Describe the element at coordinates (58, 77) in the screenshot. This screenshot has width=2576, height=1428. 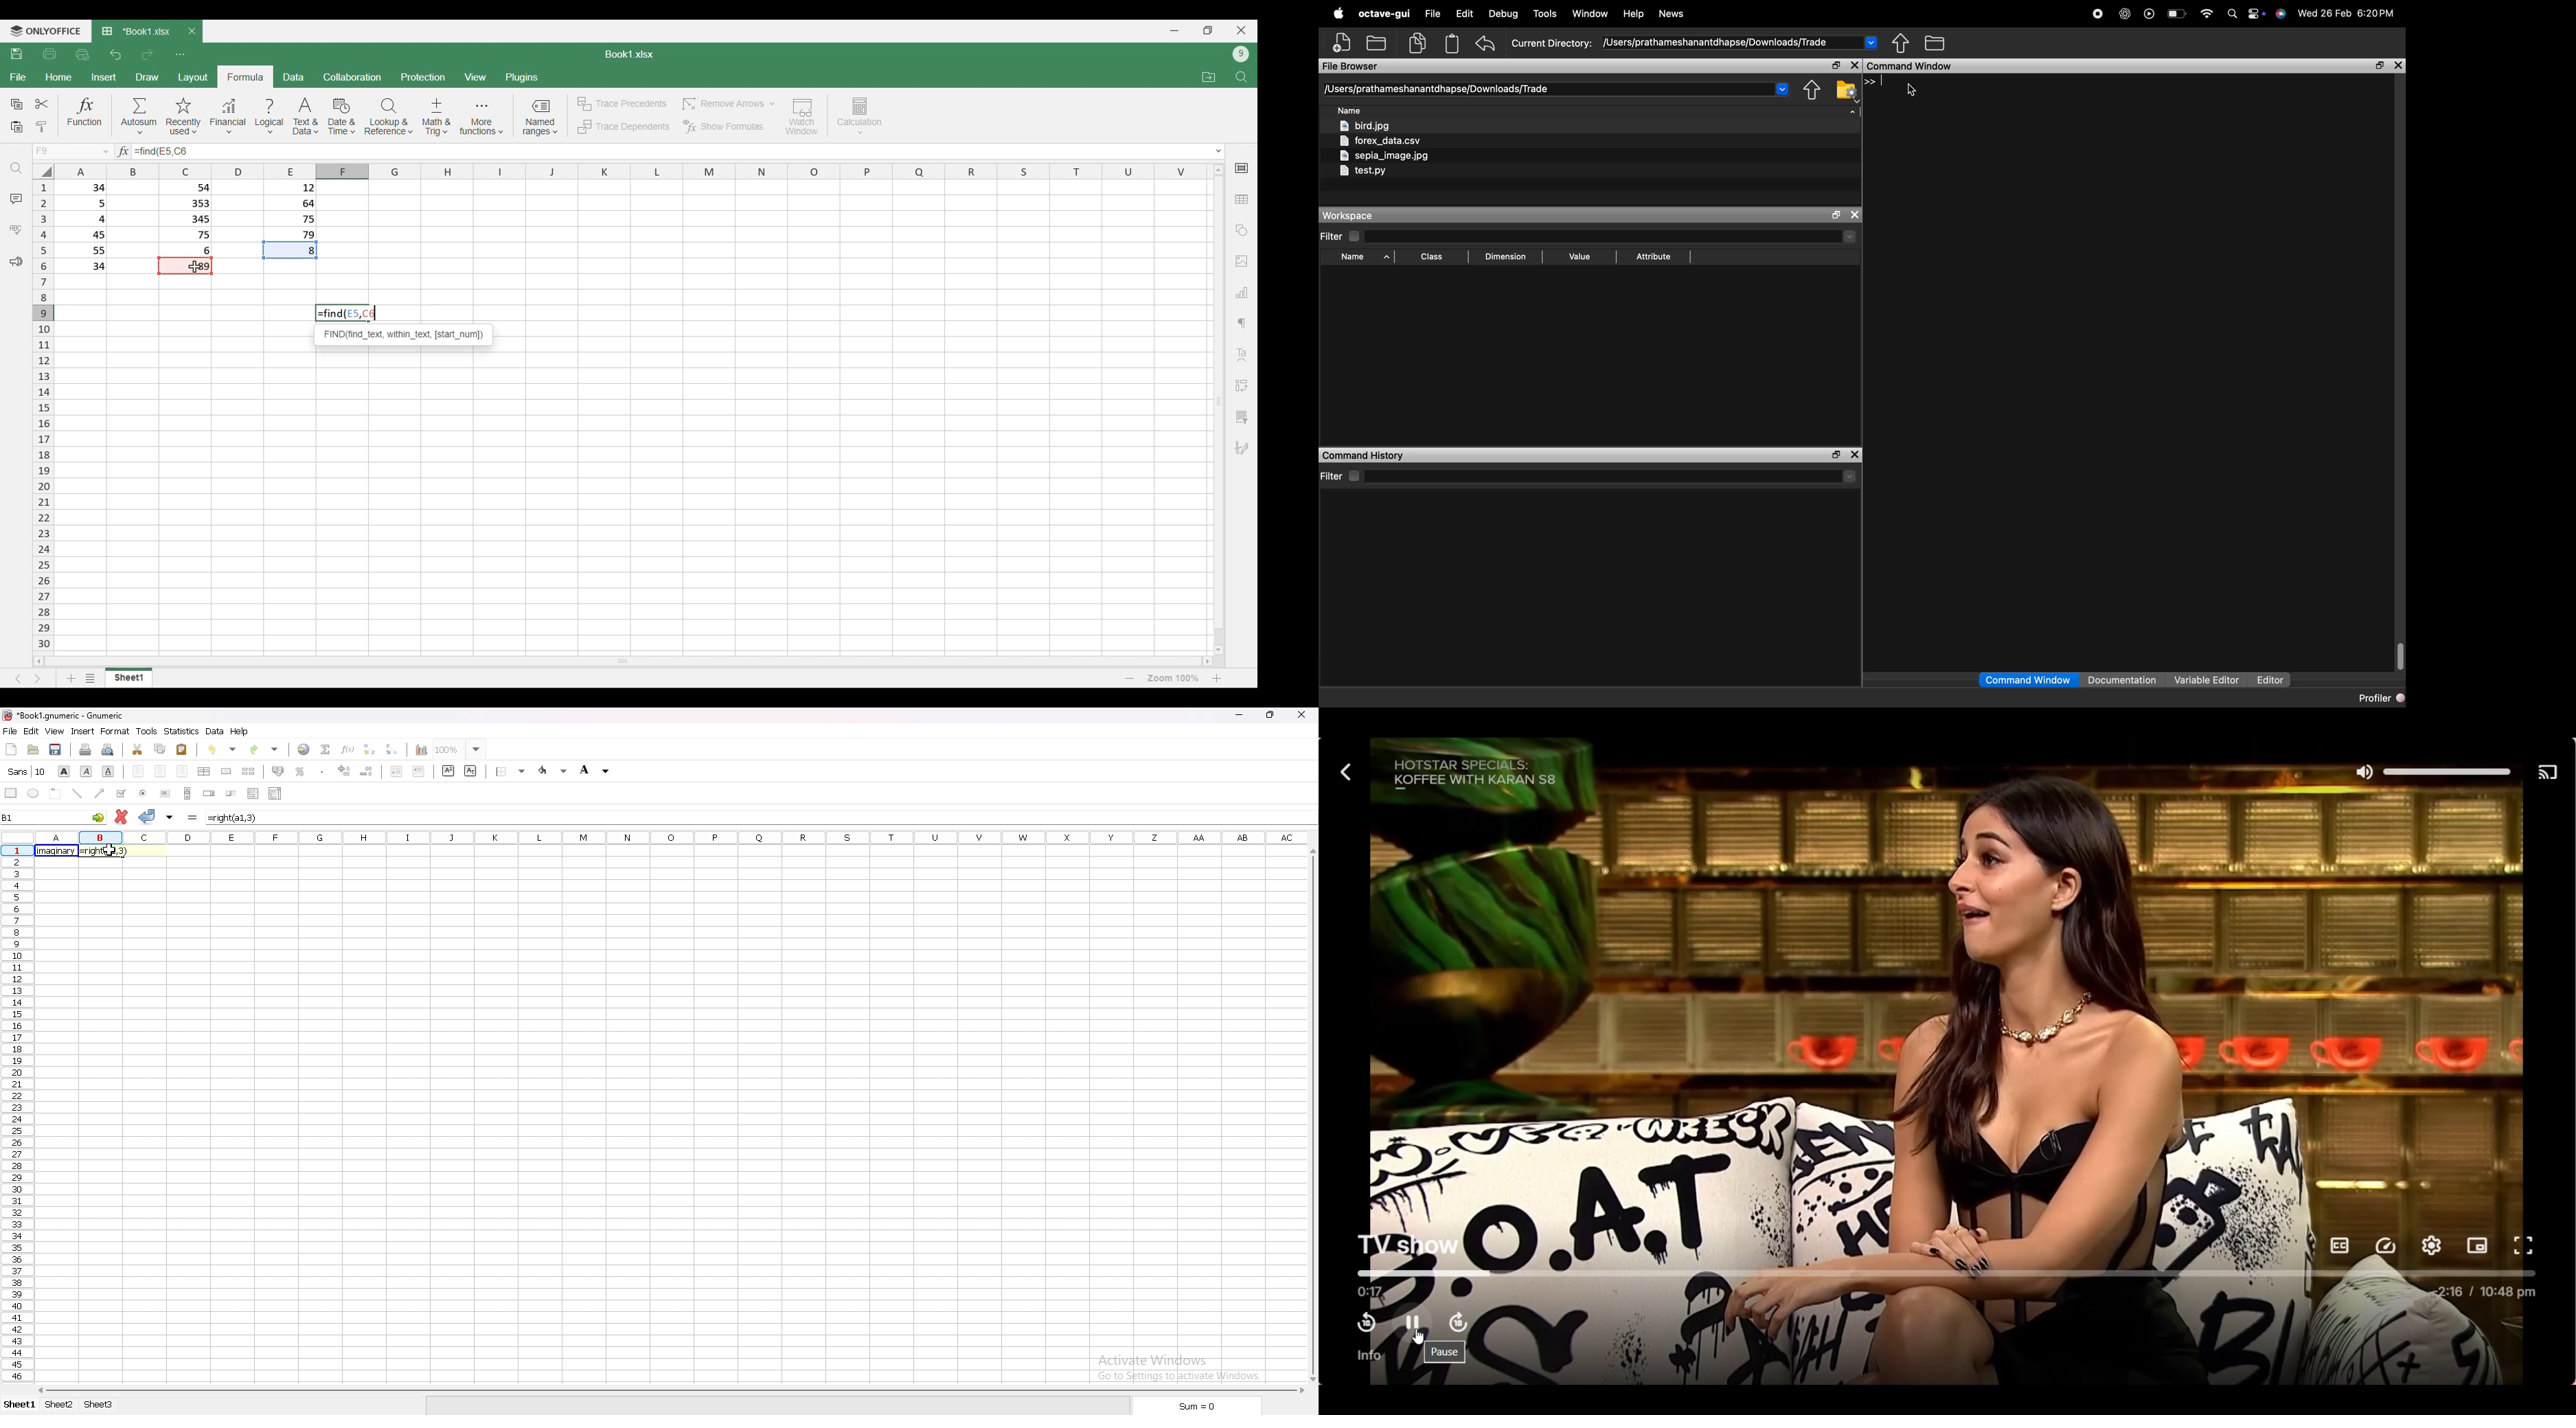
I see `Home menu` at that location.